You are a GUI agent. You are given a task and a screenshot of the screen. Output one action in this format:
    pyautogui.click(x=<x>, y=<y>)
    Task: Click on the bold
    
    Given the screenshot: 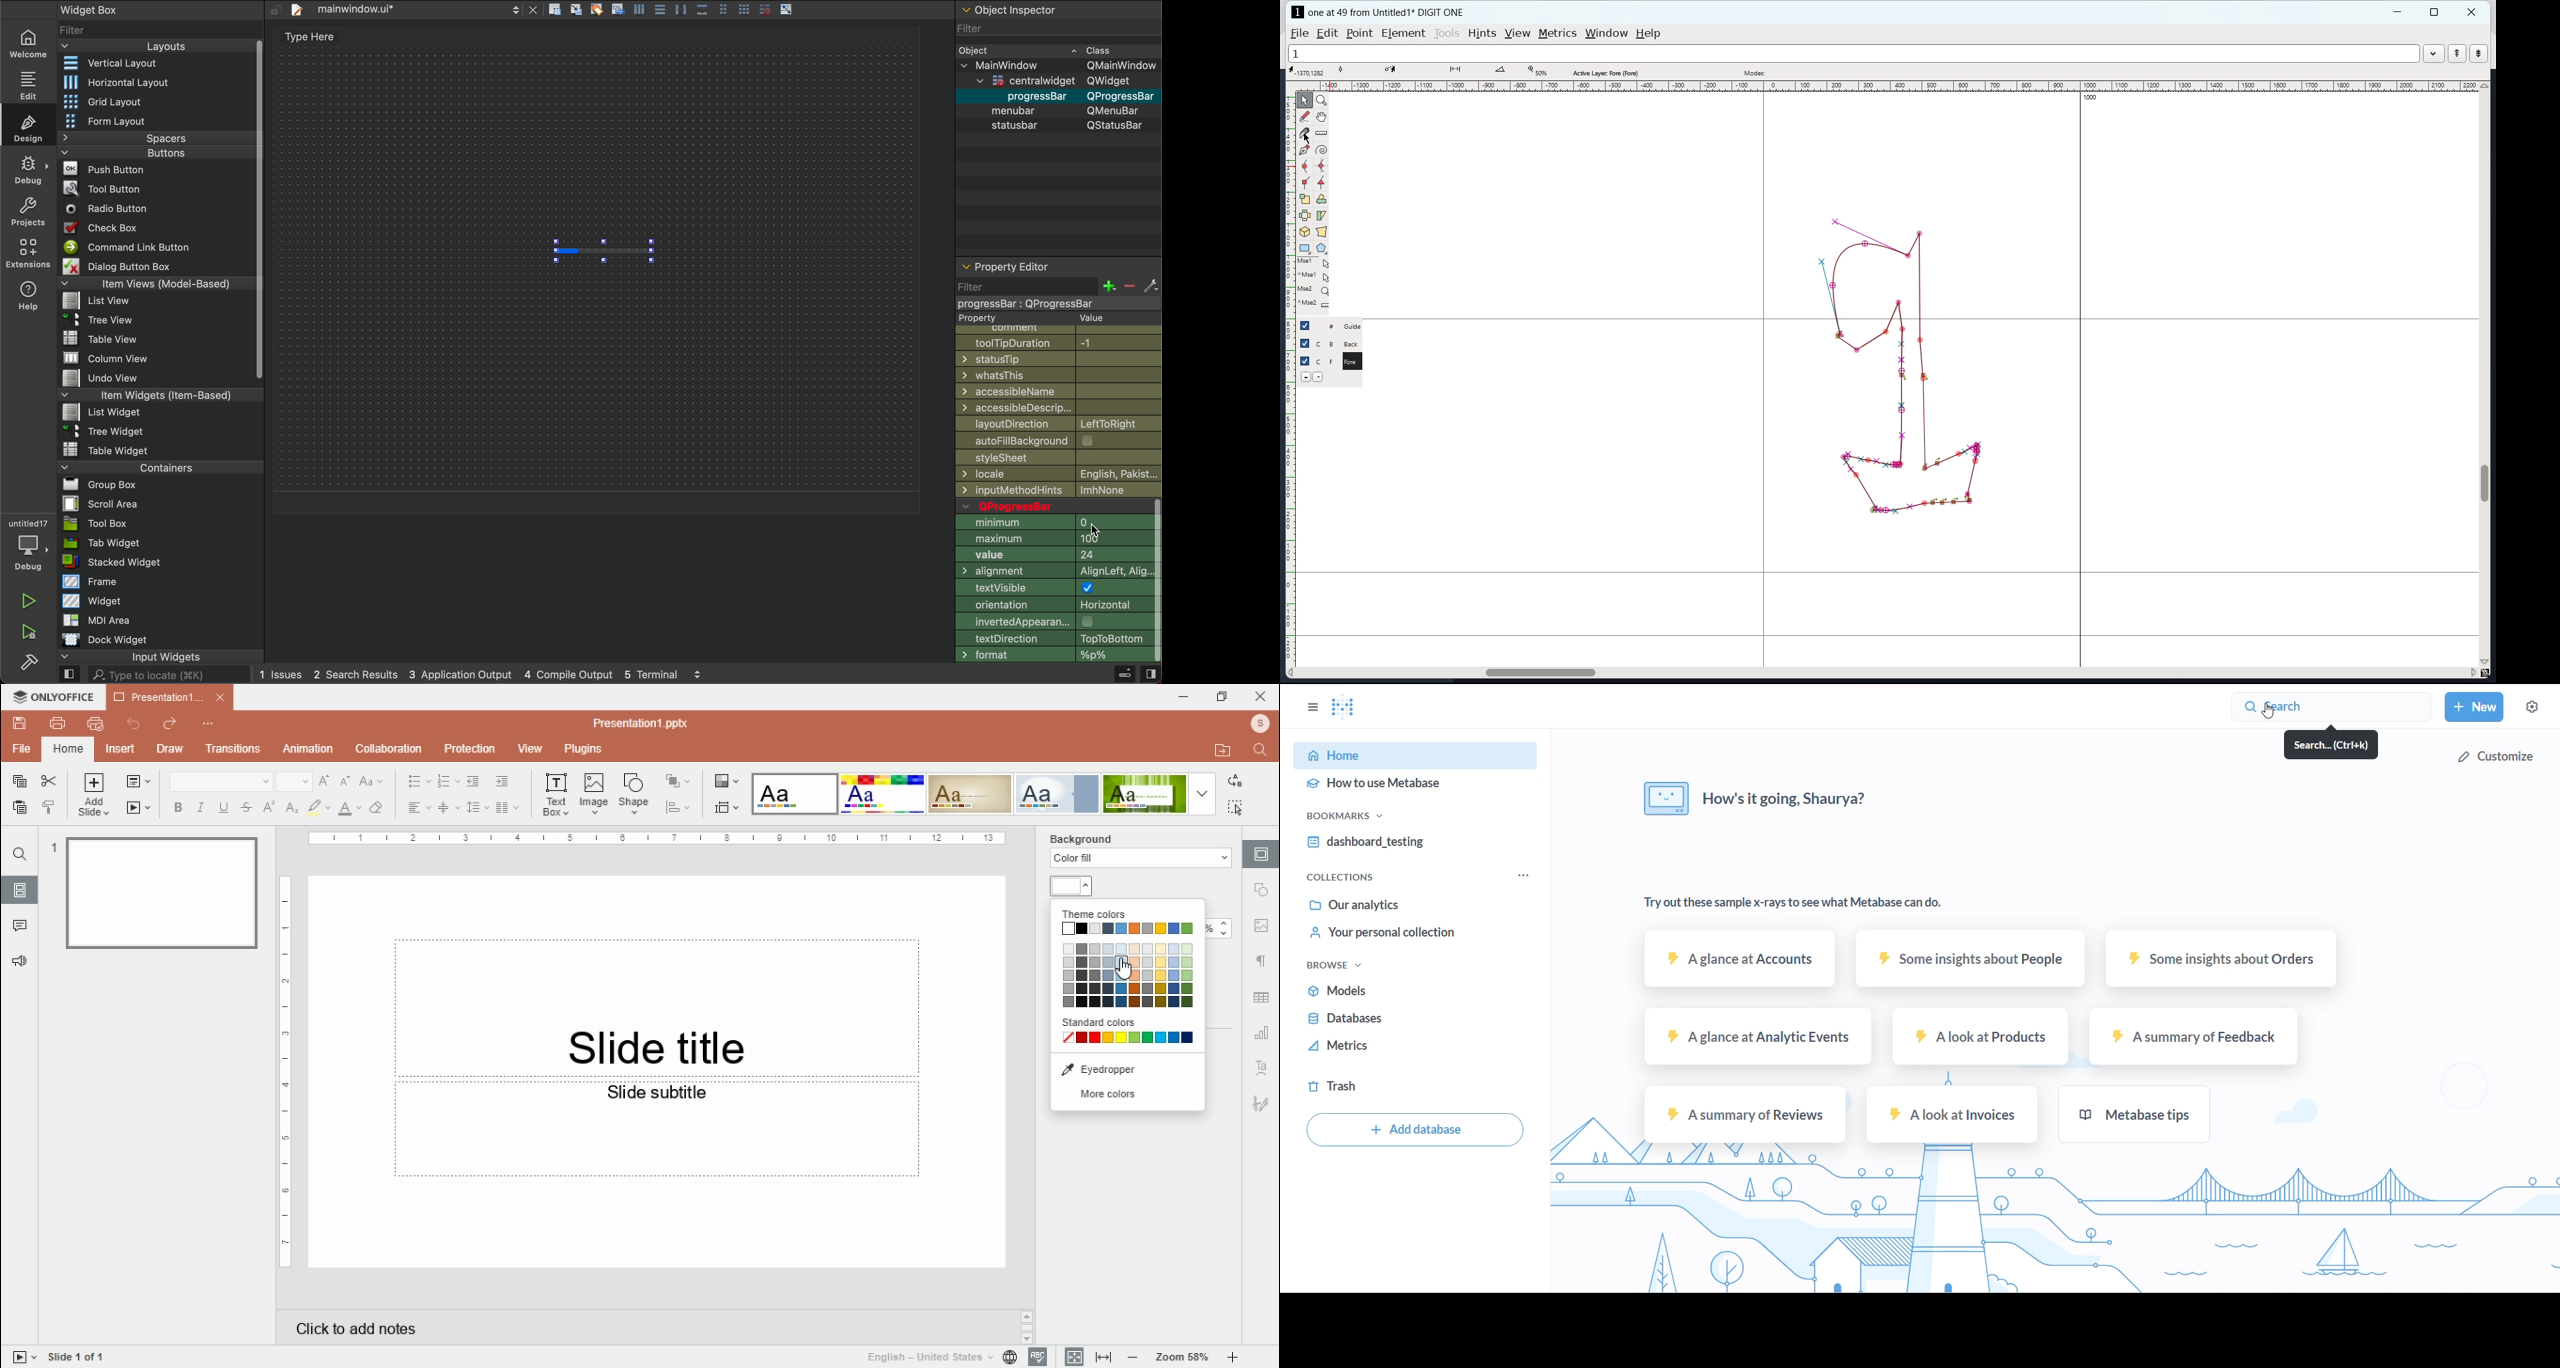 What is the action you would take?
    pyautogui.click(x=178, y=808)
    